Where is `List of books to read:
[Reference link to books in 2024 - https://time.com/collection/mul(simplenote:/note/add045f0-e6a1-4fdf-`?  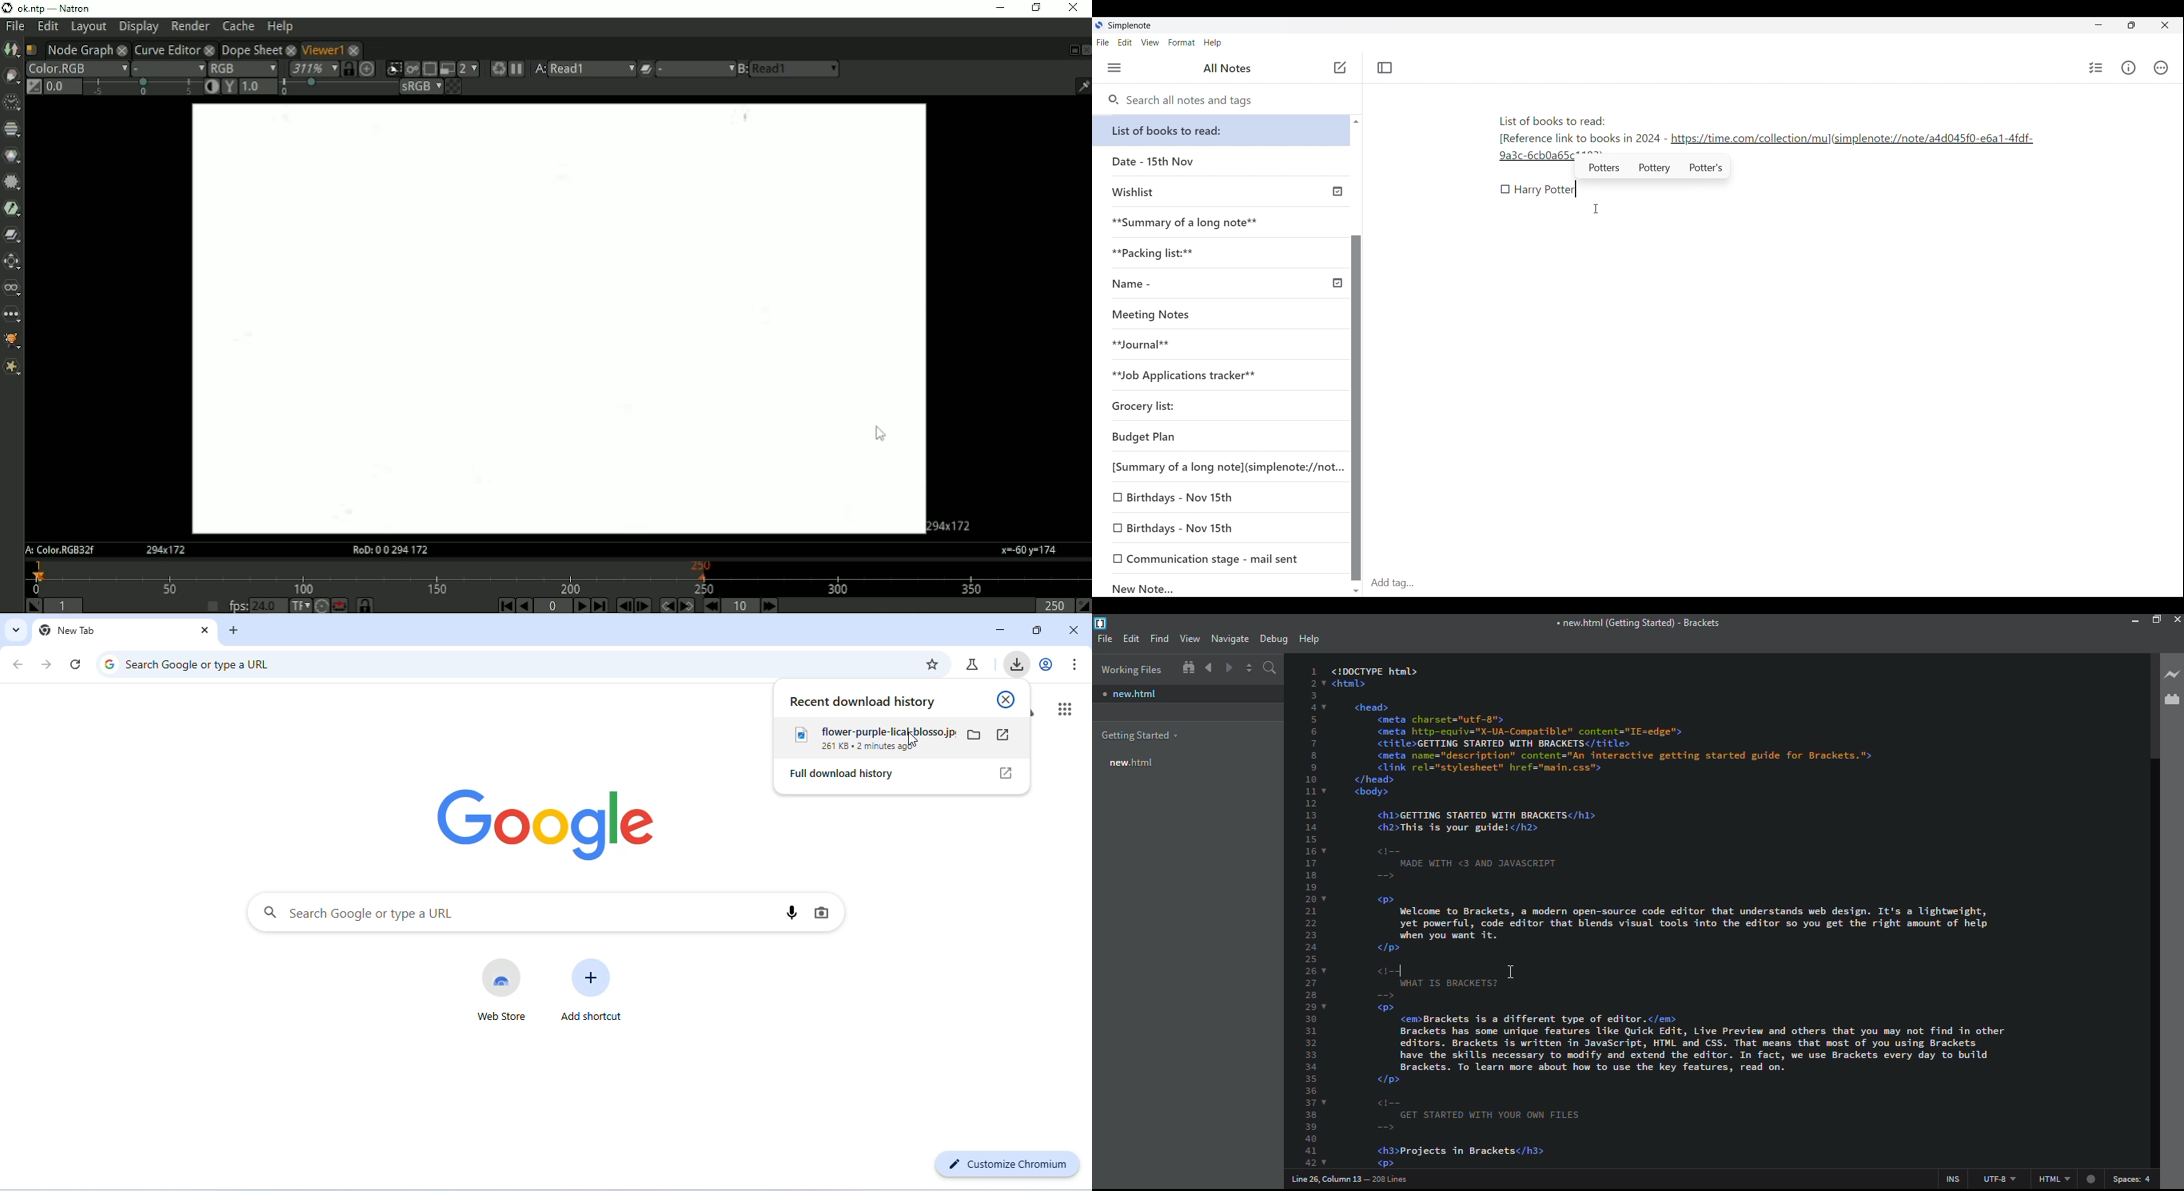 List of books to read:
[Reference link to books in 2024 - https://time.com/collection/mul(simplenote:/note/add045f0-e6a1-4fdf- is located at coordinates (1765, 130).